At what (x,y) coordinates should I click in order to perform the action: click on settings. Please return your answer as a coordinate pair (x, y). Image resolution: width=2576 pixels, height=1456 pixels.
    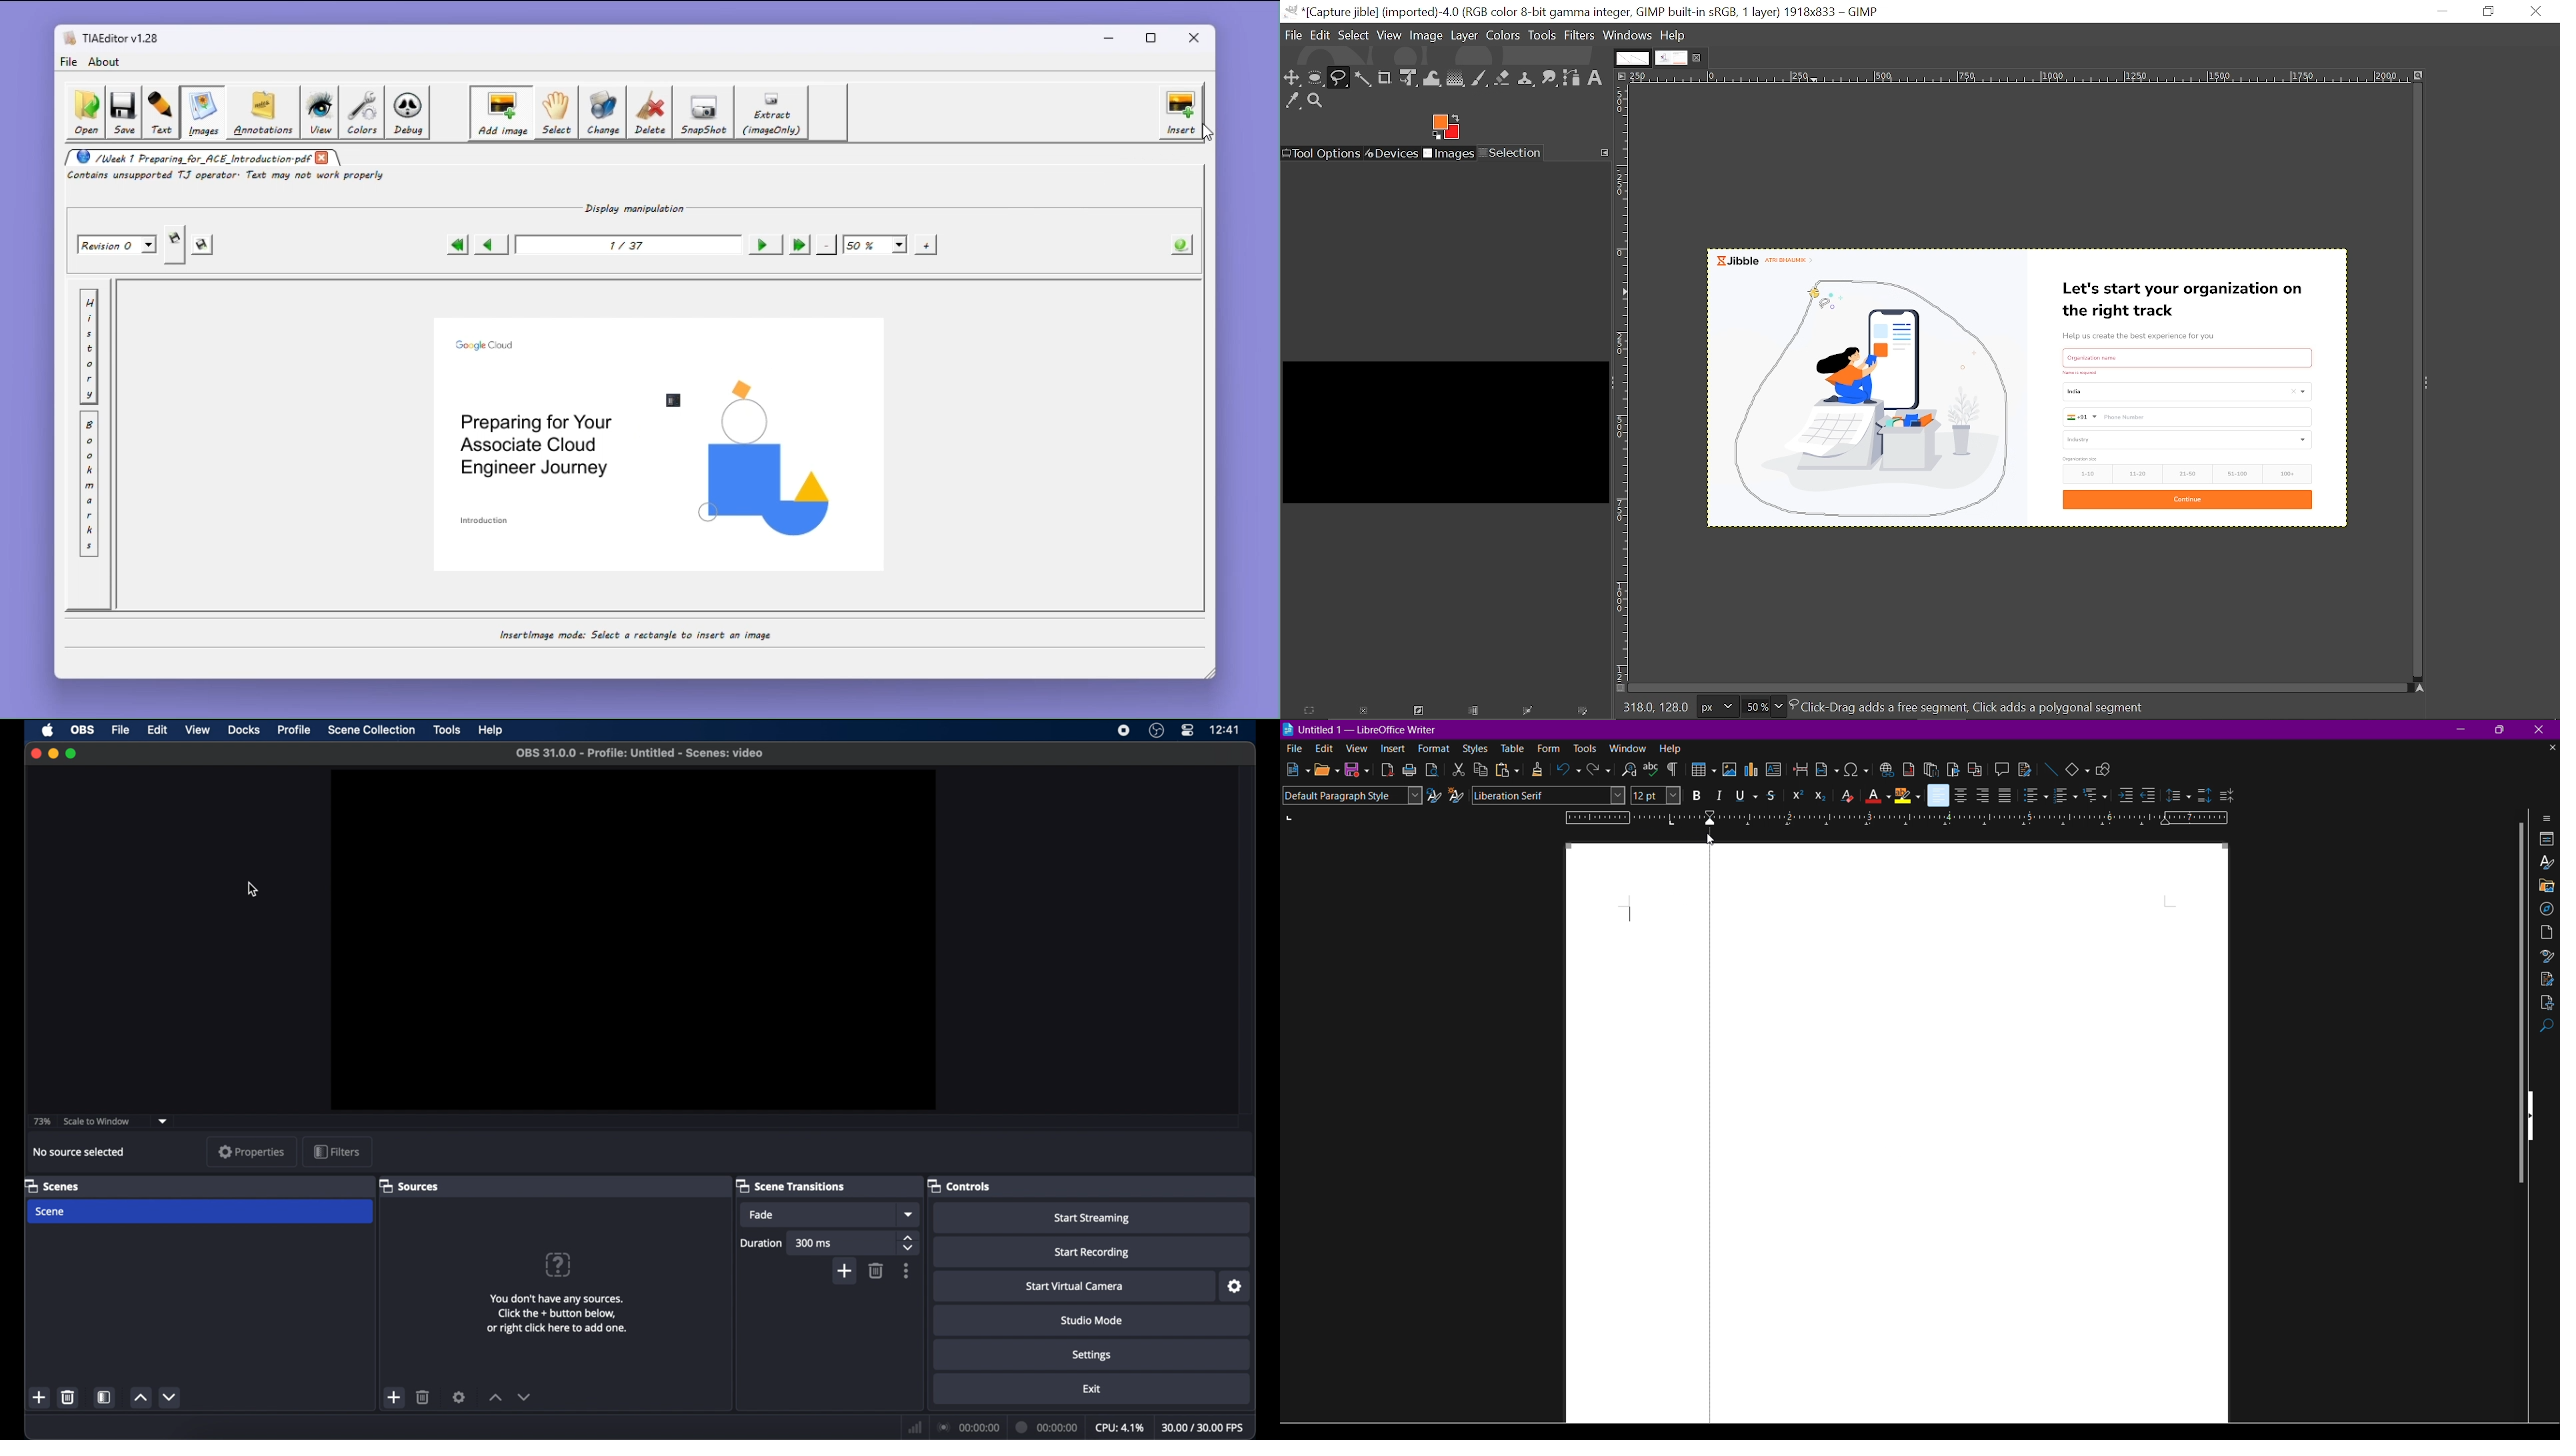
    Looking at the image, I should click on (1235, 1287).